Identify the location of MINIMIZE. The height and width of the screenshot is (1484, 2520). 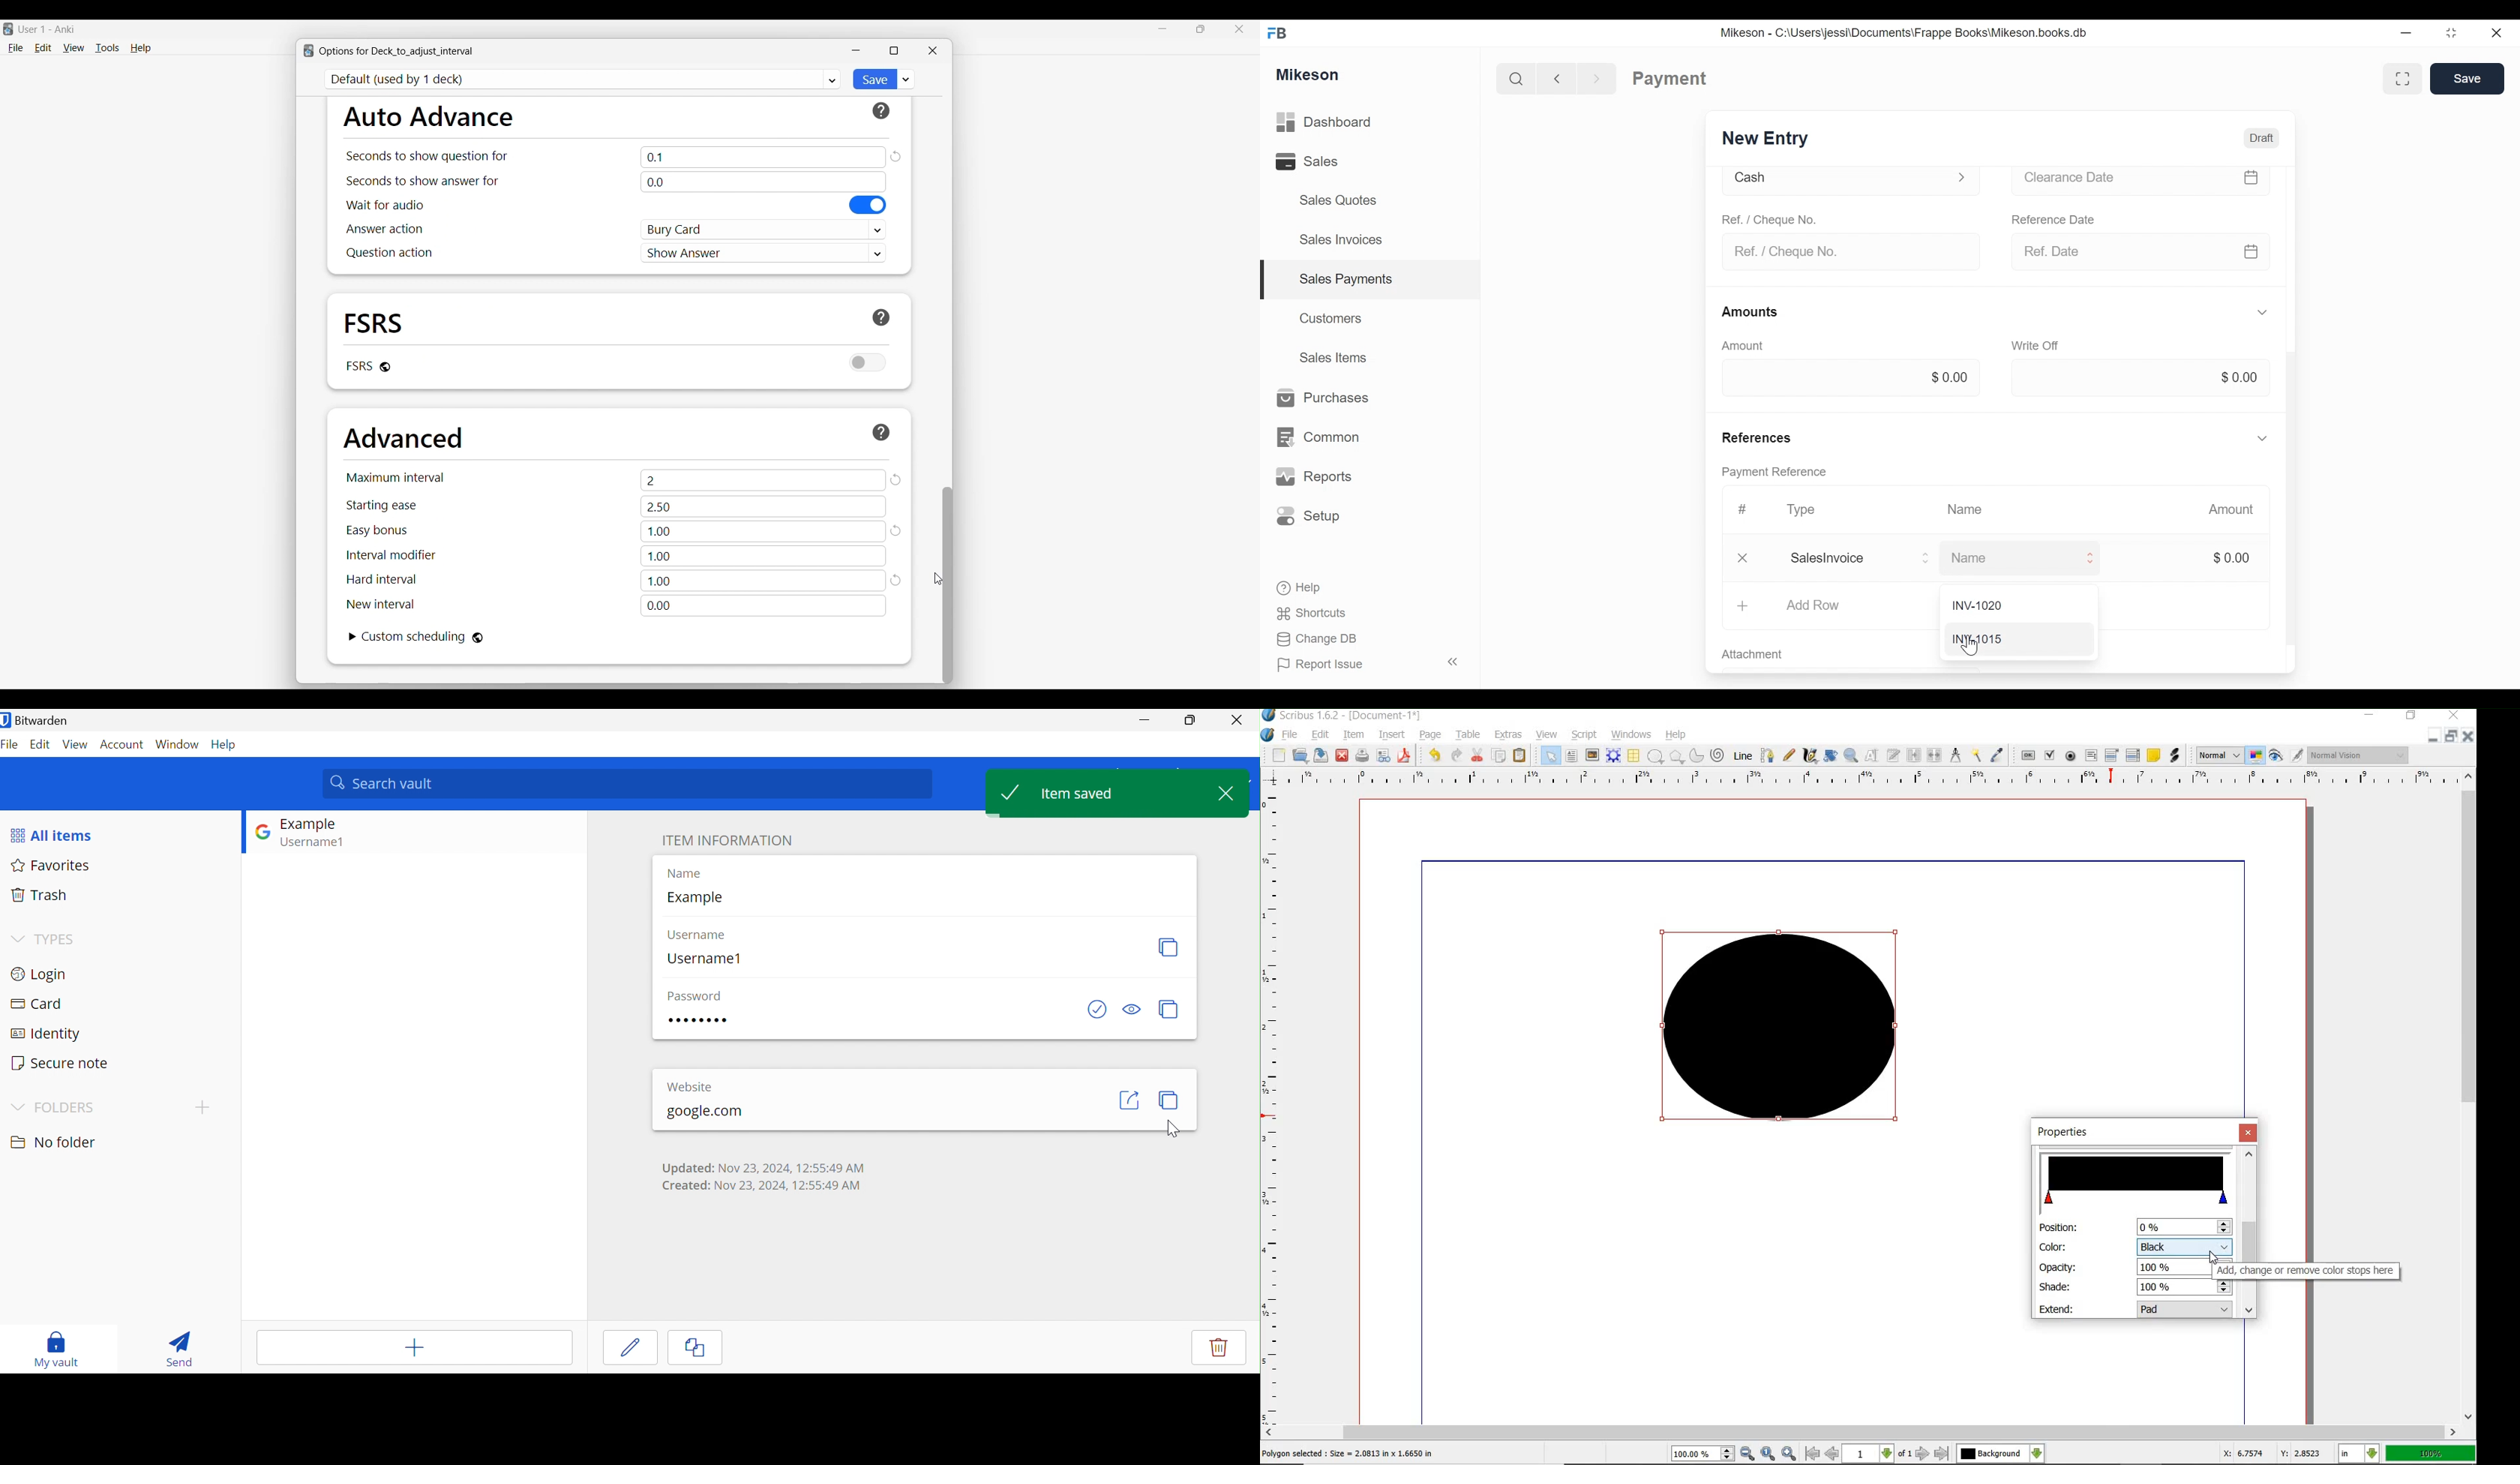
(2432, 737).